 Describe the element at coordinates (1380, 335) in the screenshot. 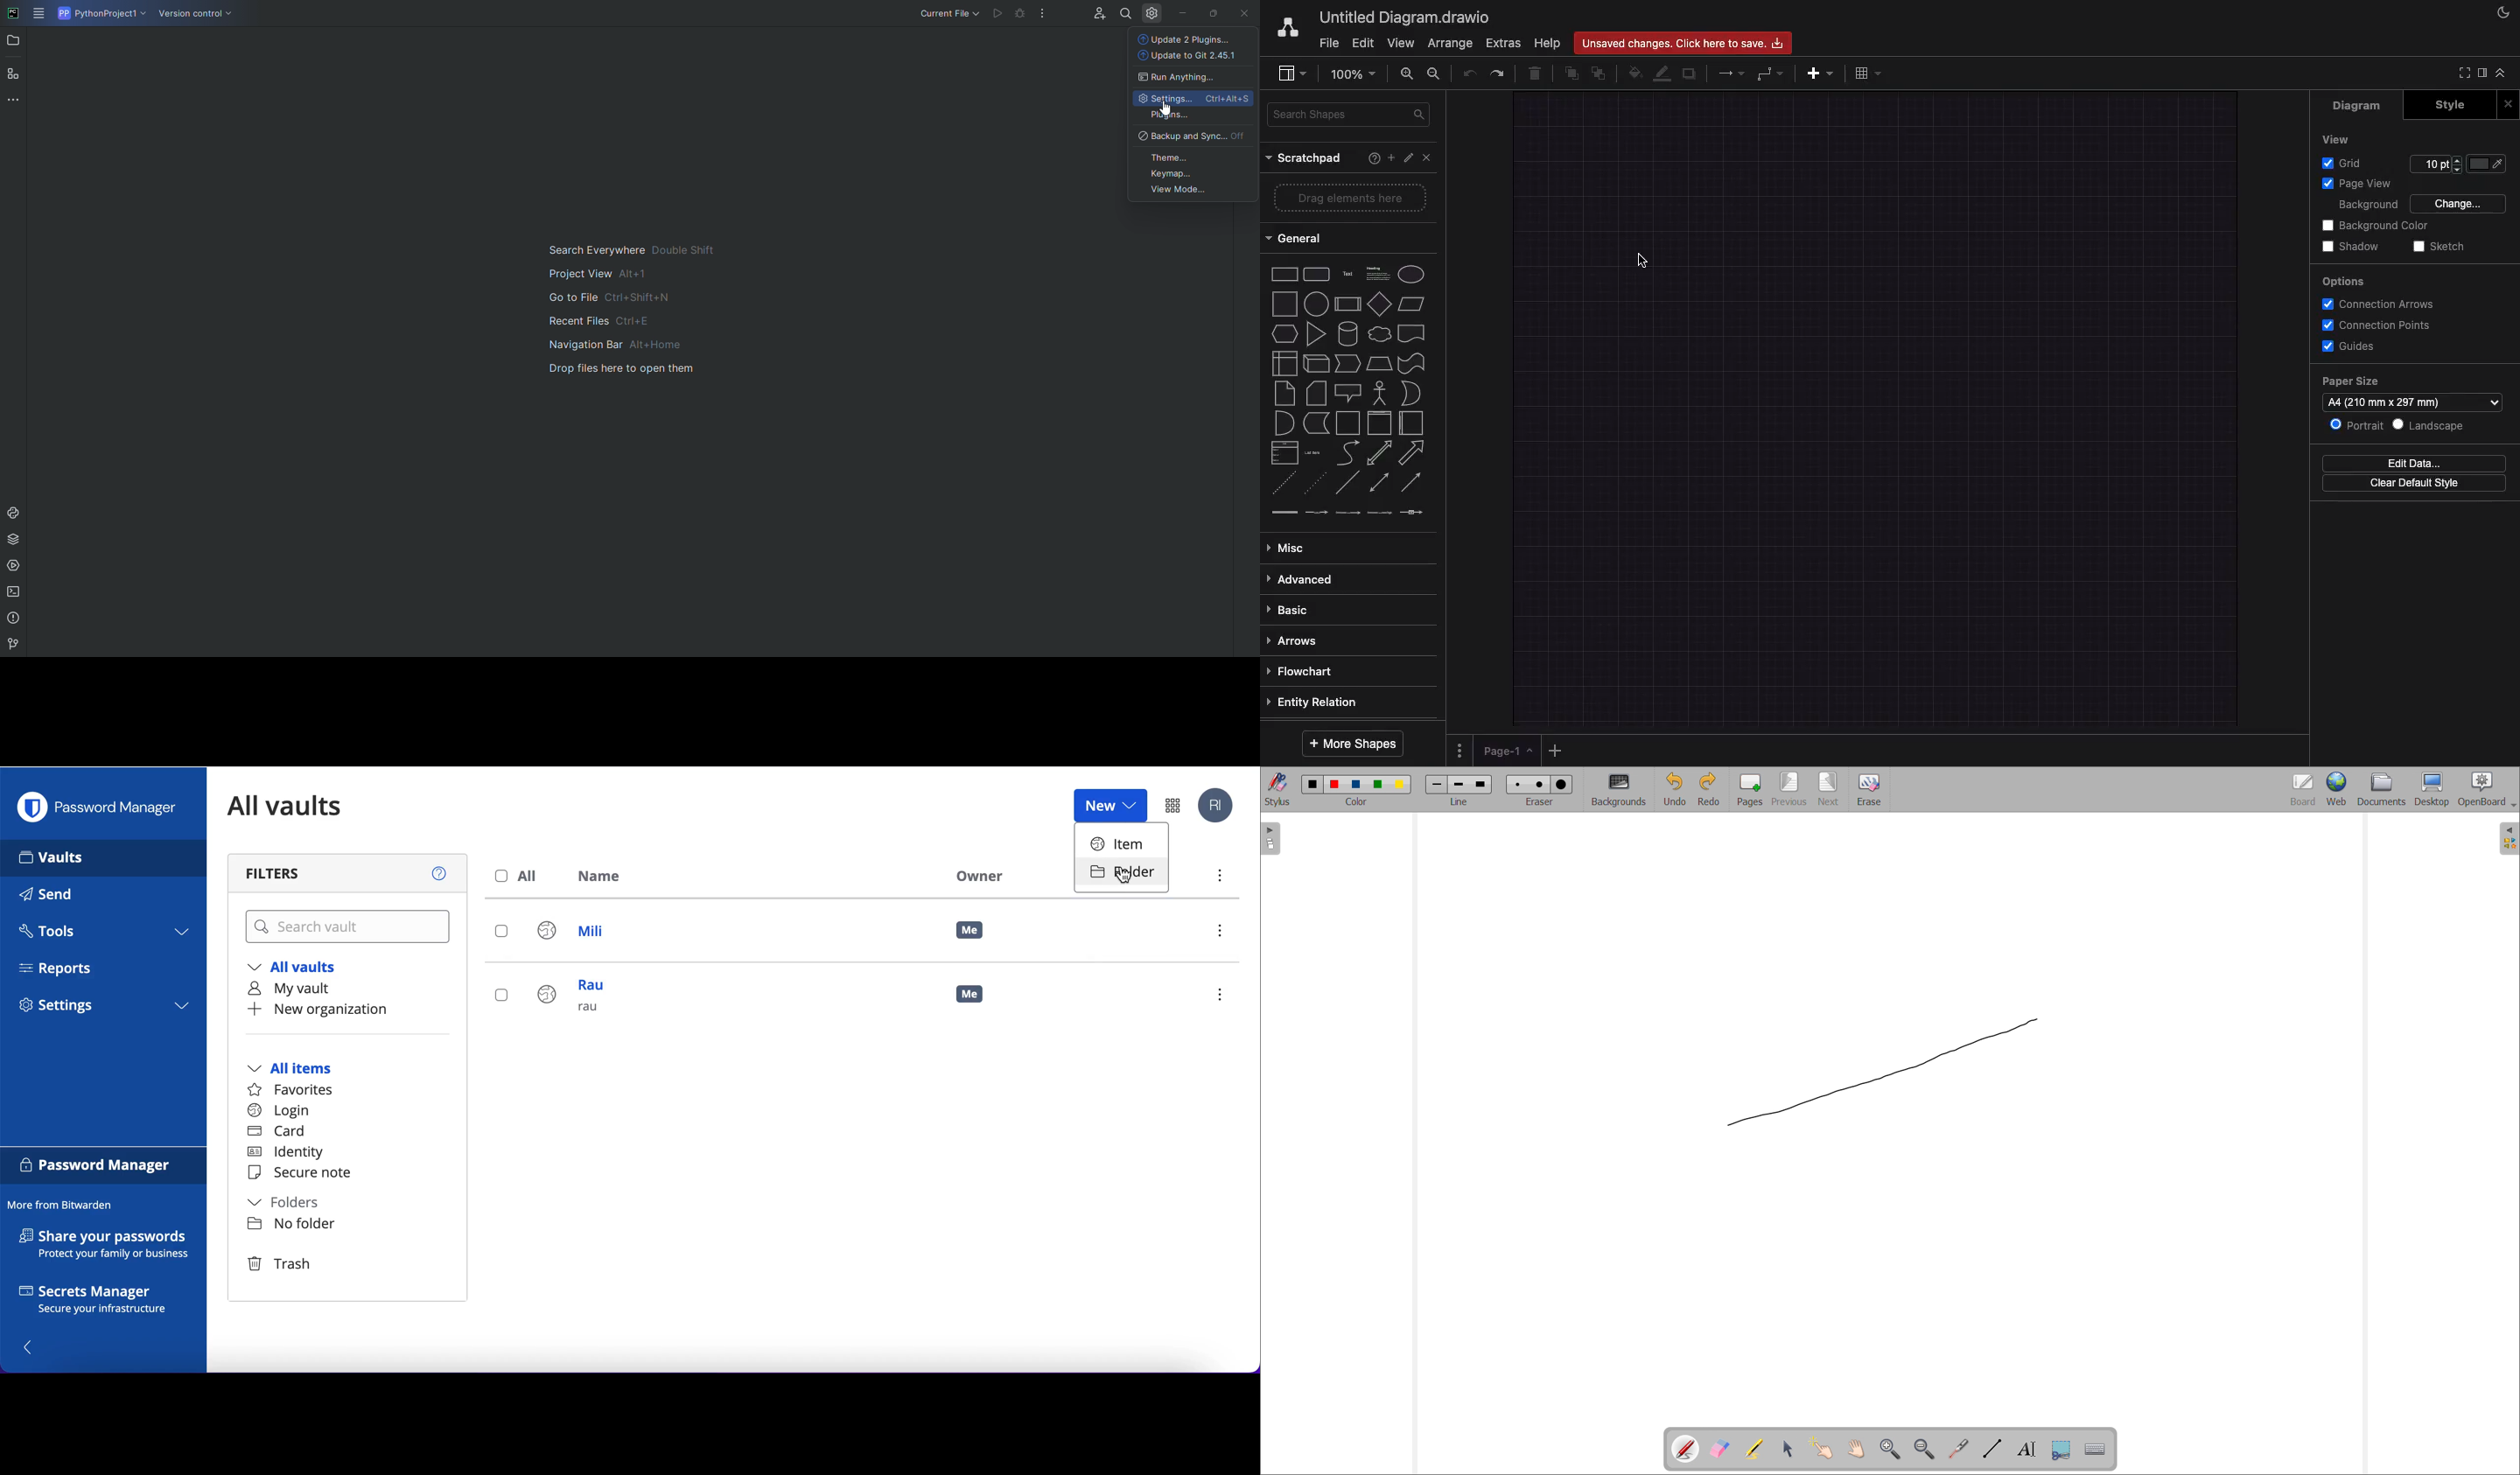

I see `cloud` at that location.